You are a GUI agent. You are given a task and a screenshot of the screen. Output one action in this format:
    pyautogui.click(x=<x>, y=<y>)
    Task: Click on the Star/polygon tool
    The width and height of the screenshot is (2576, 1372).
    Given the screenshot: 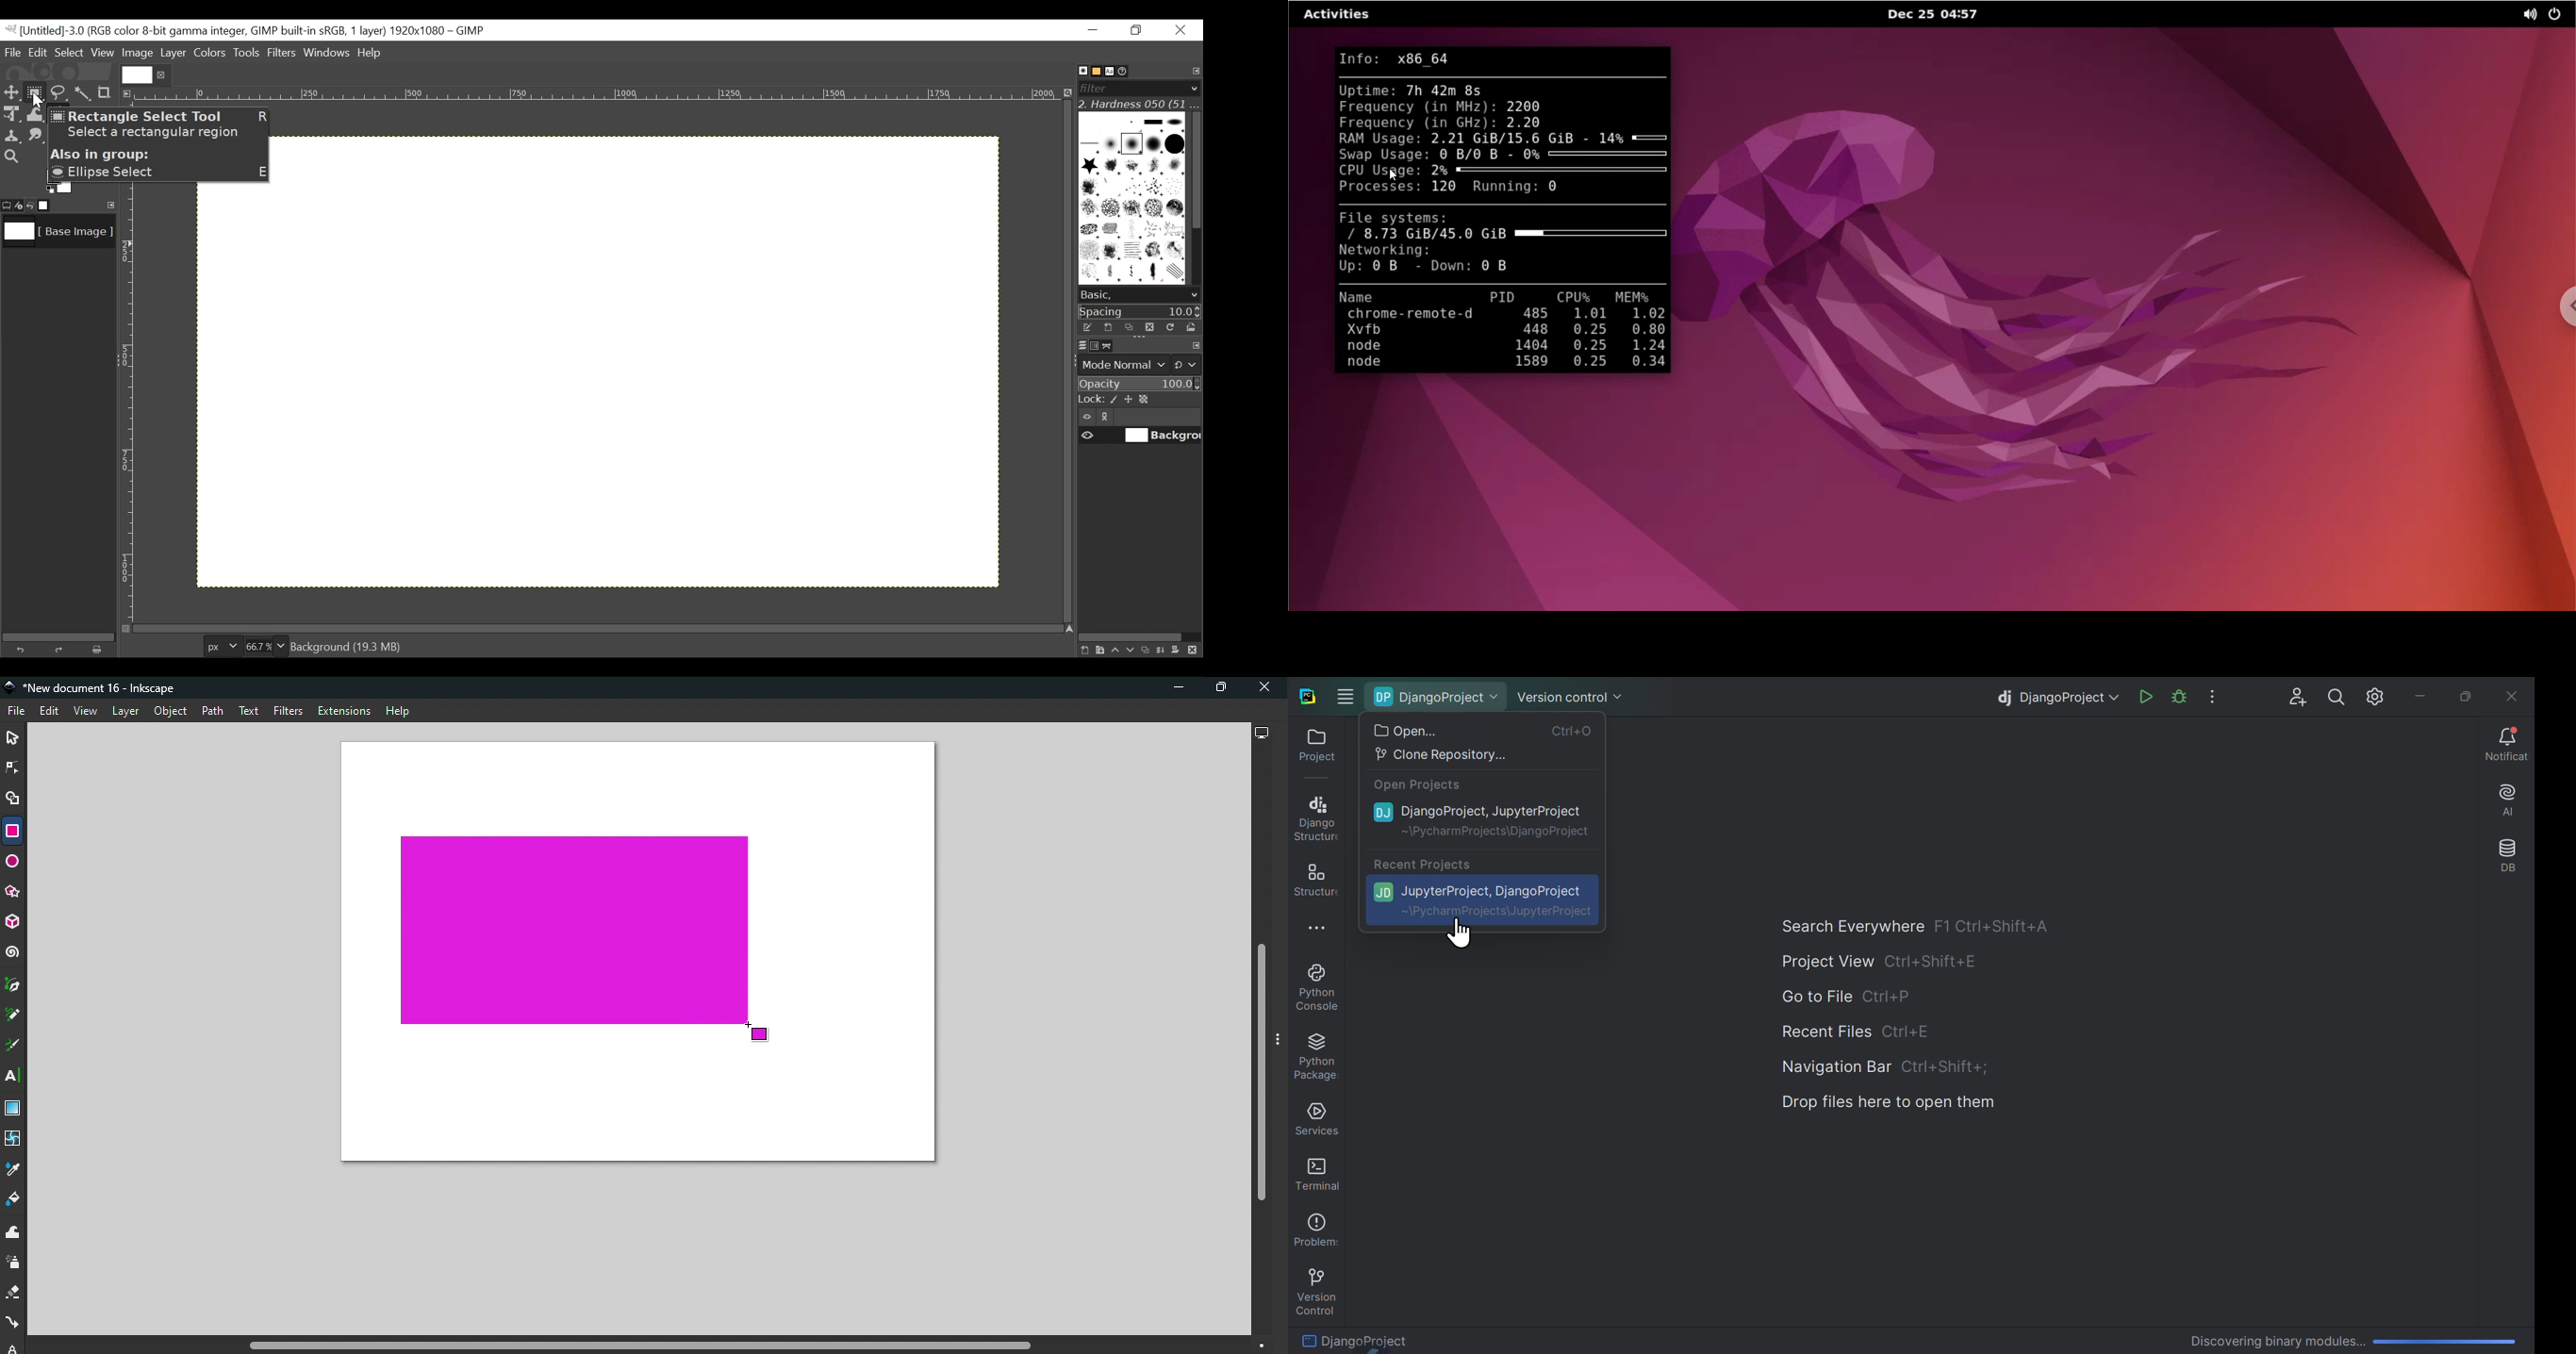 What is the action you would take?
    pyautogui.click(x=14, y=893)
    